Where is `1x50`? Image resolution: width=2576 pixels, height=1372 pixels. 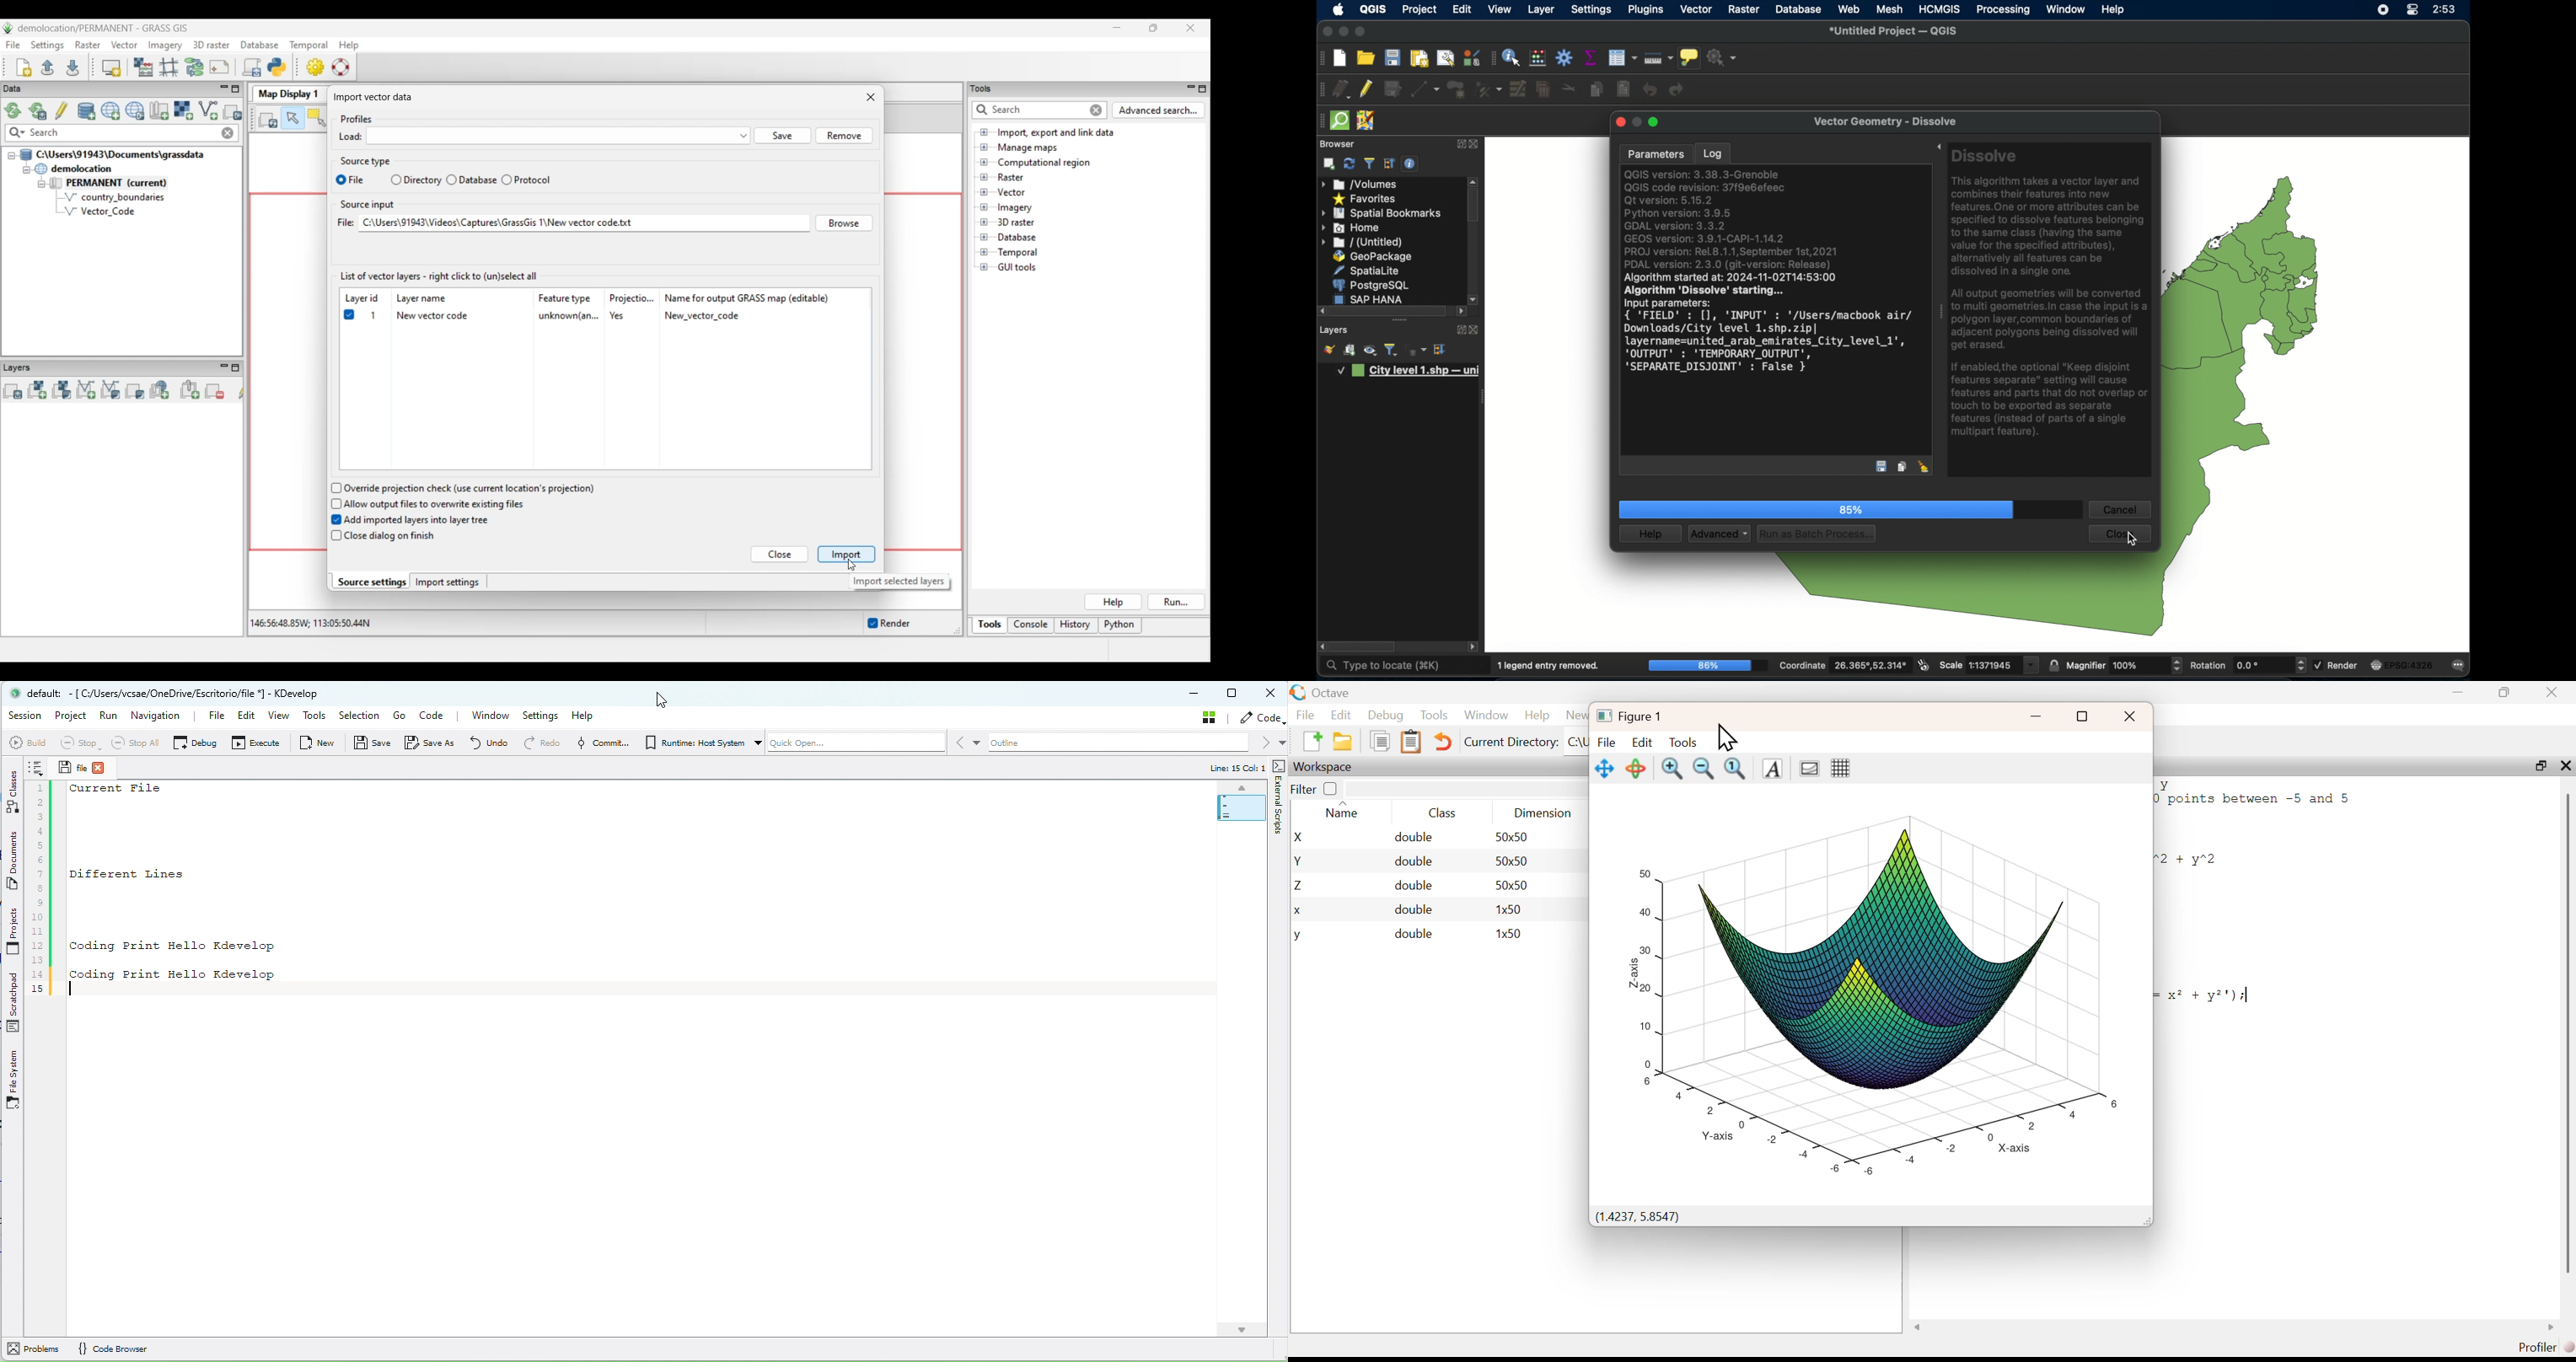
1x50 is located at coordinates (1510, 933).